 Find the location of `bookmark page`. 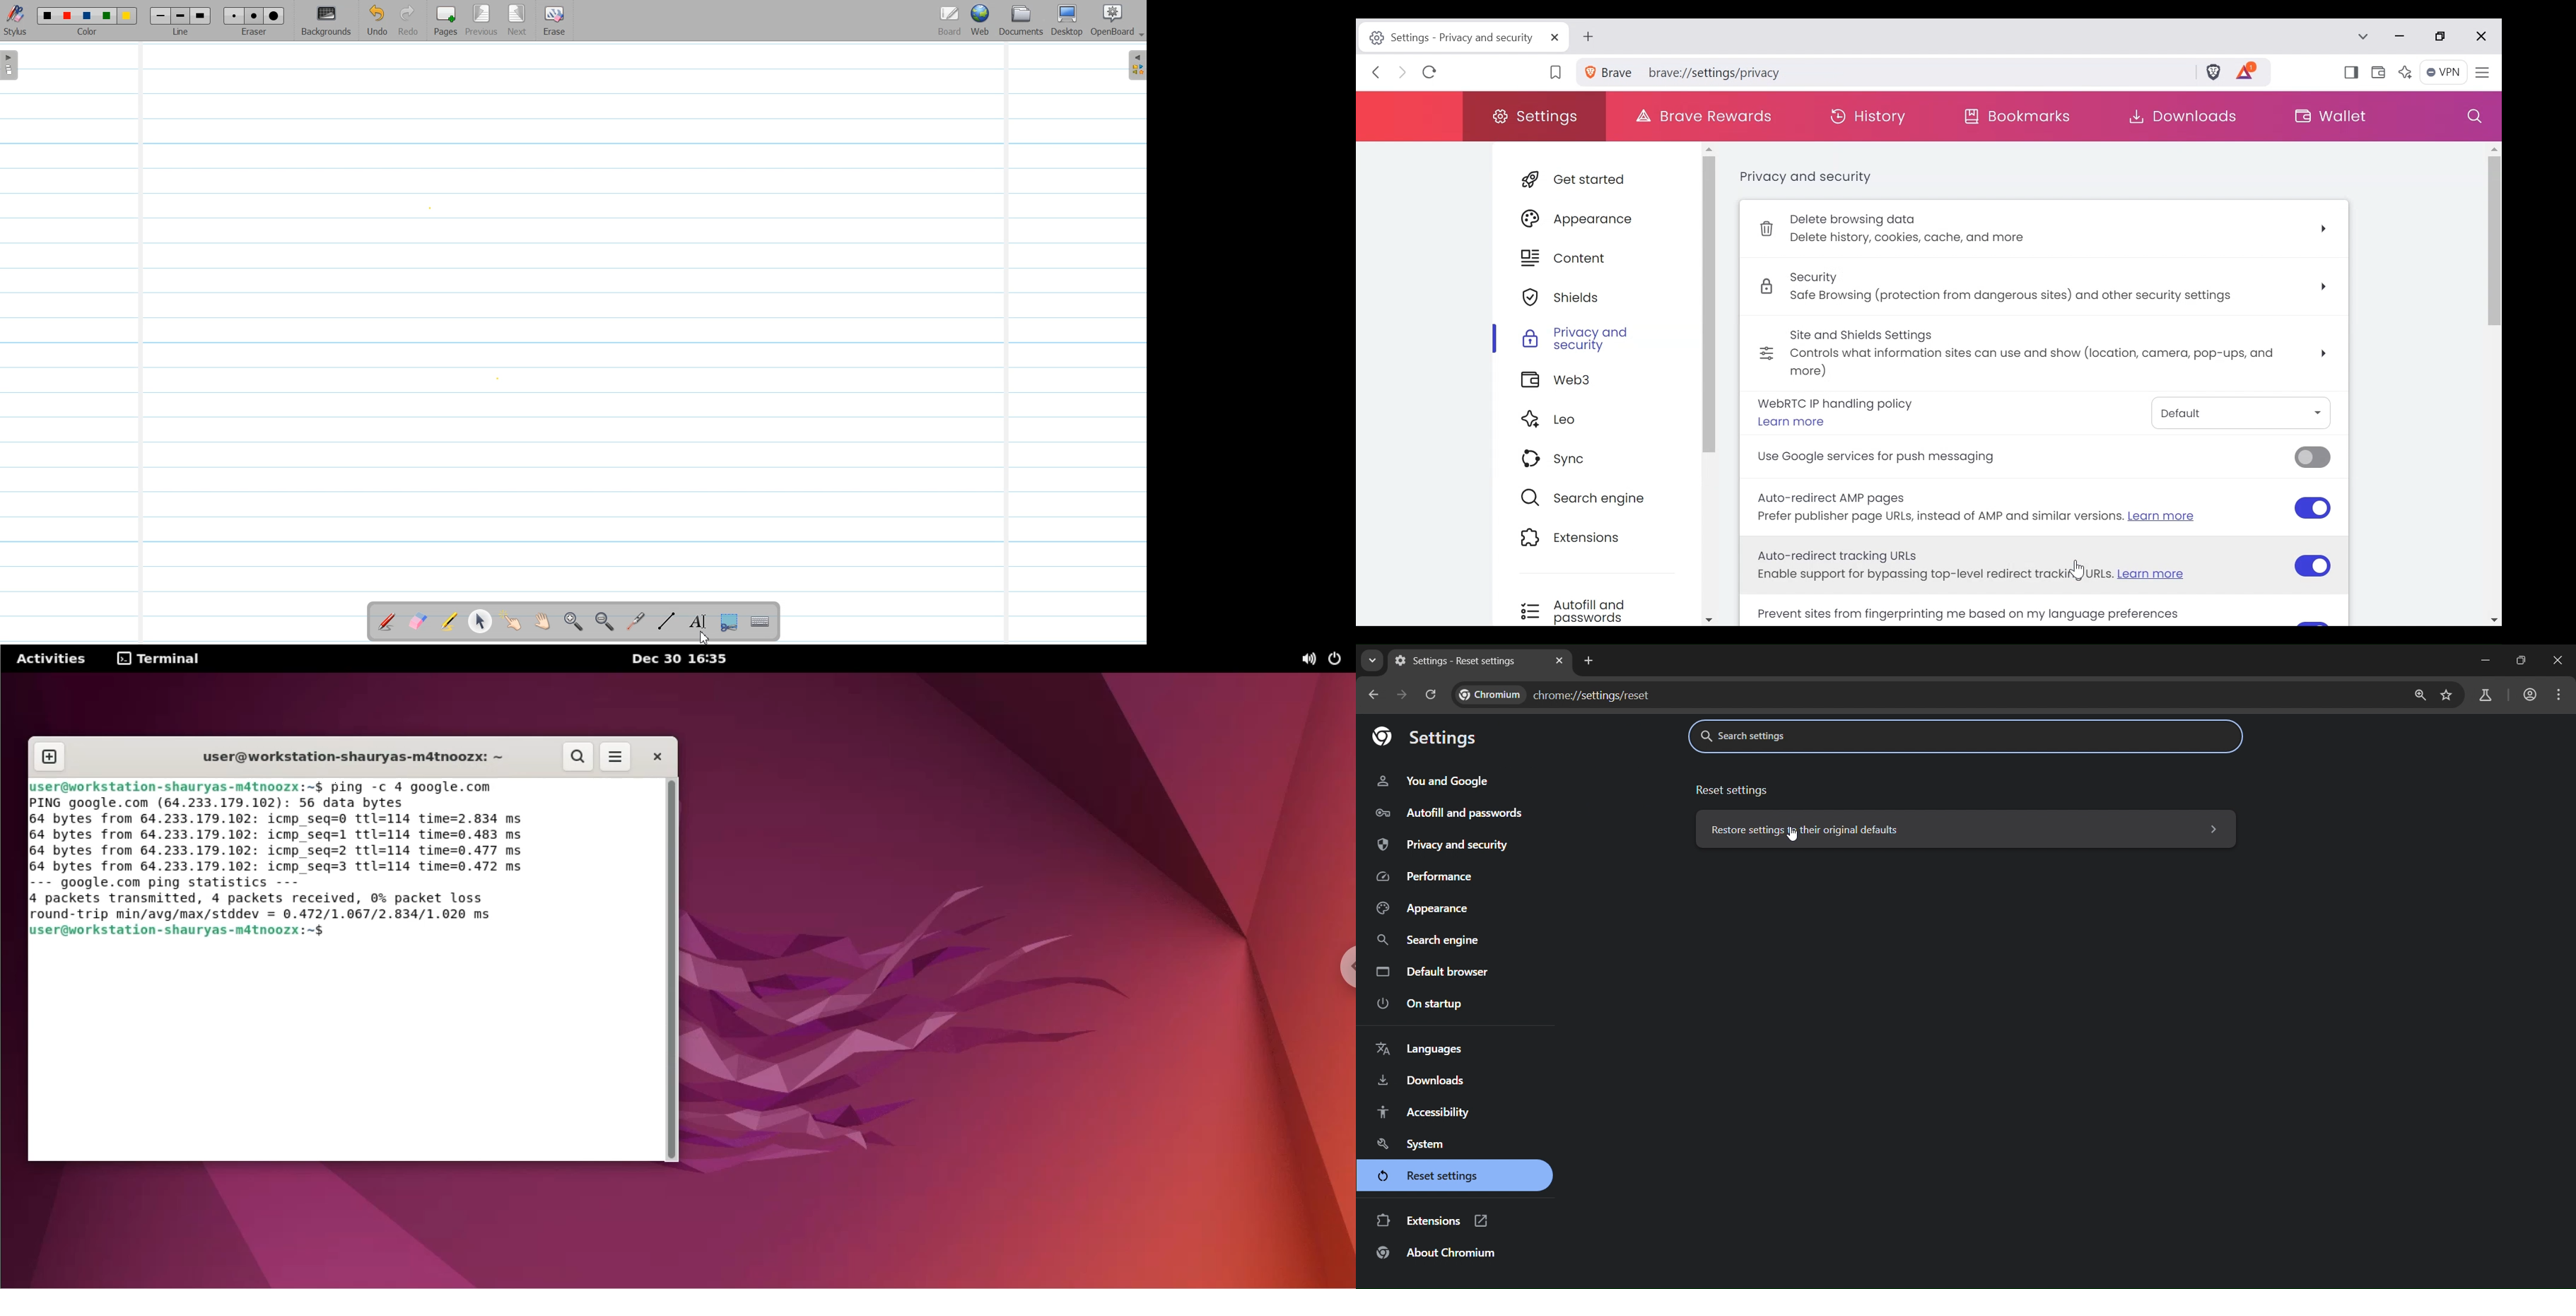

bookmark page is located at coordinates (2448, 697).